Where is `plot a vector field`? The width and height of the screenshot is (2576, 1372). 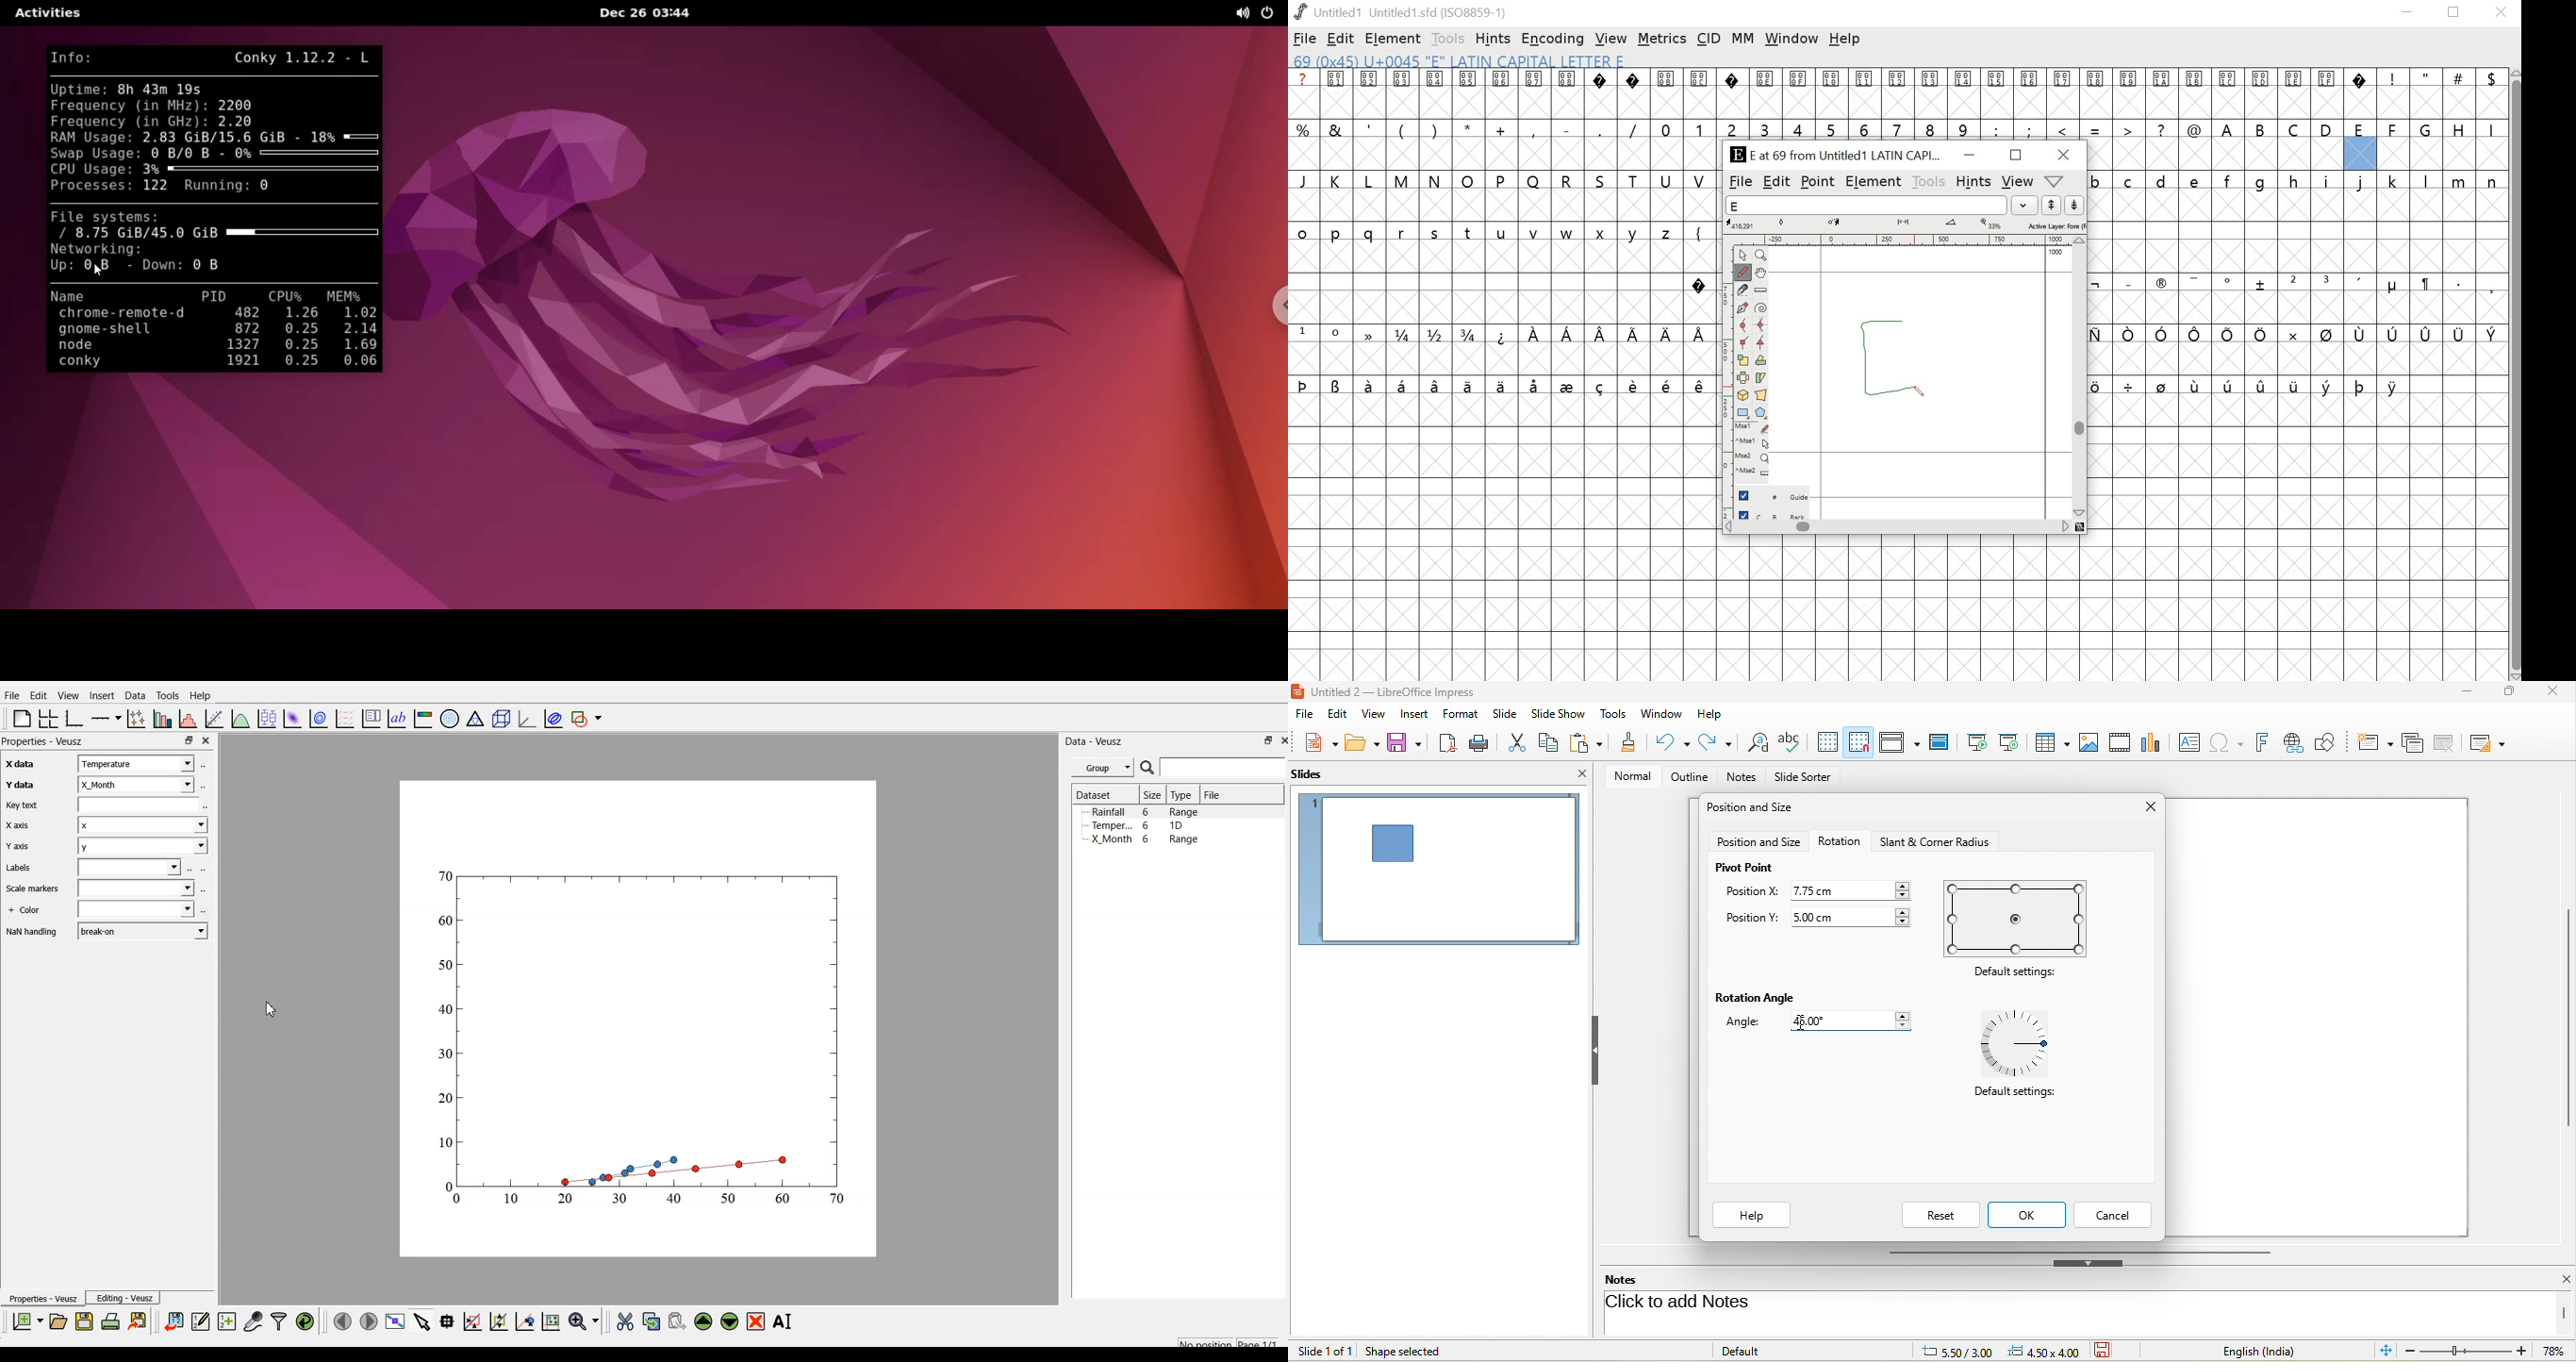
plot a vector field is located at coordinates (343, 719).